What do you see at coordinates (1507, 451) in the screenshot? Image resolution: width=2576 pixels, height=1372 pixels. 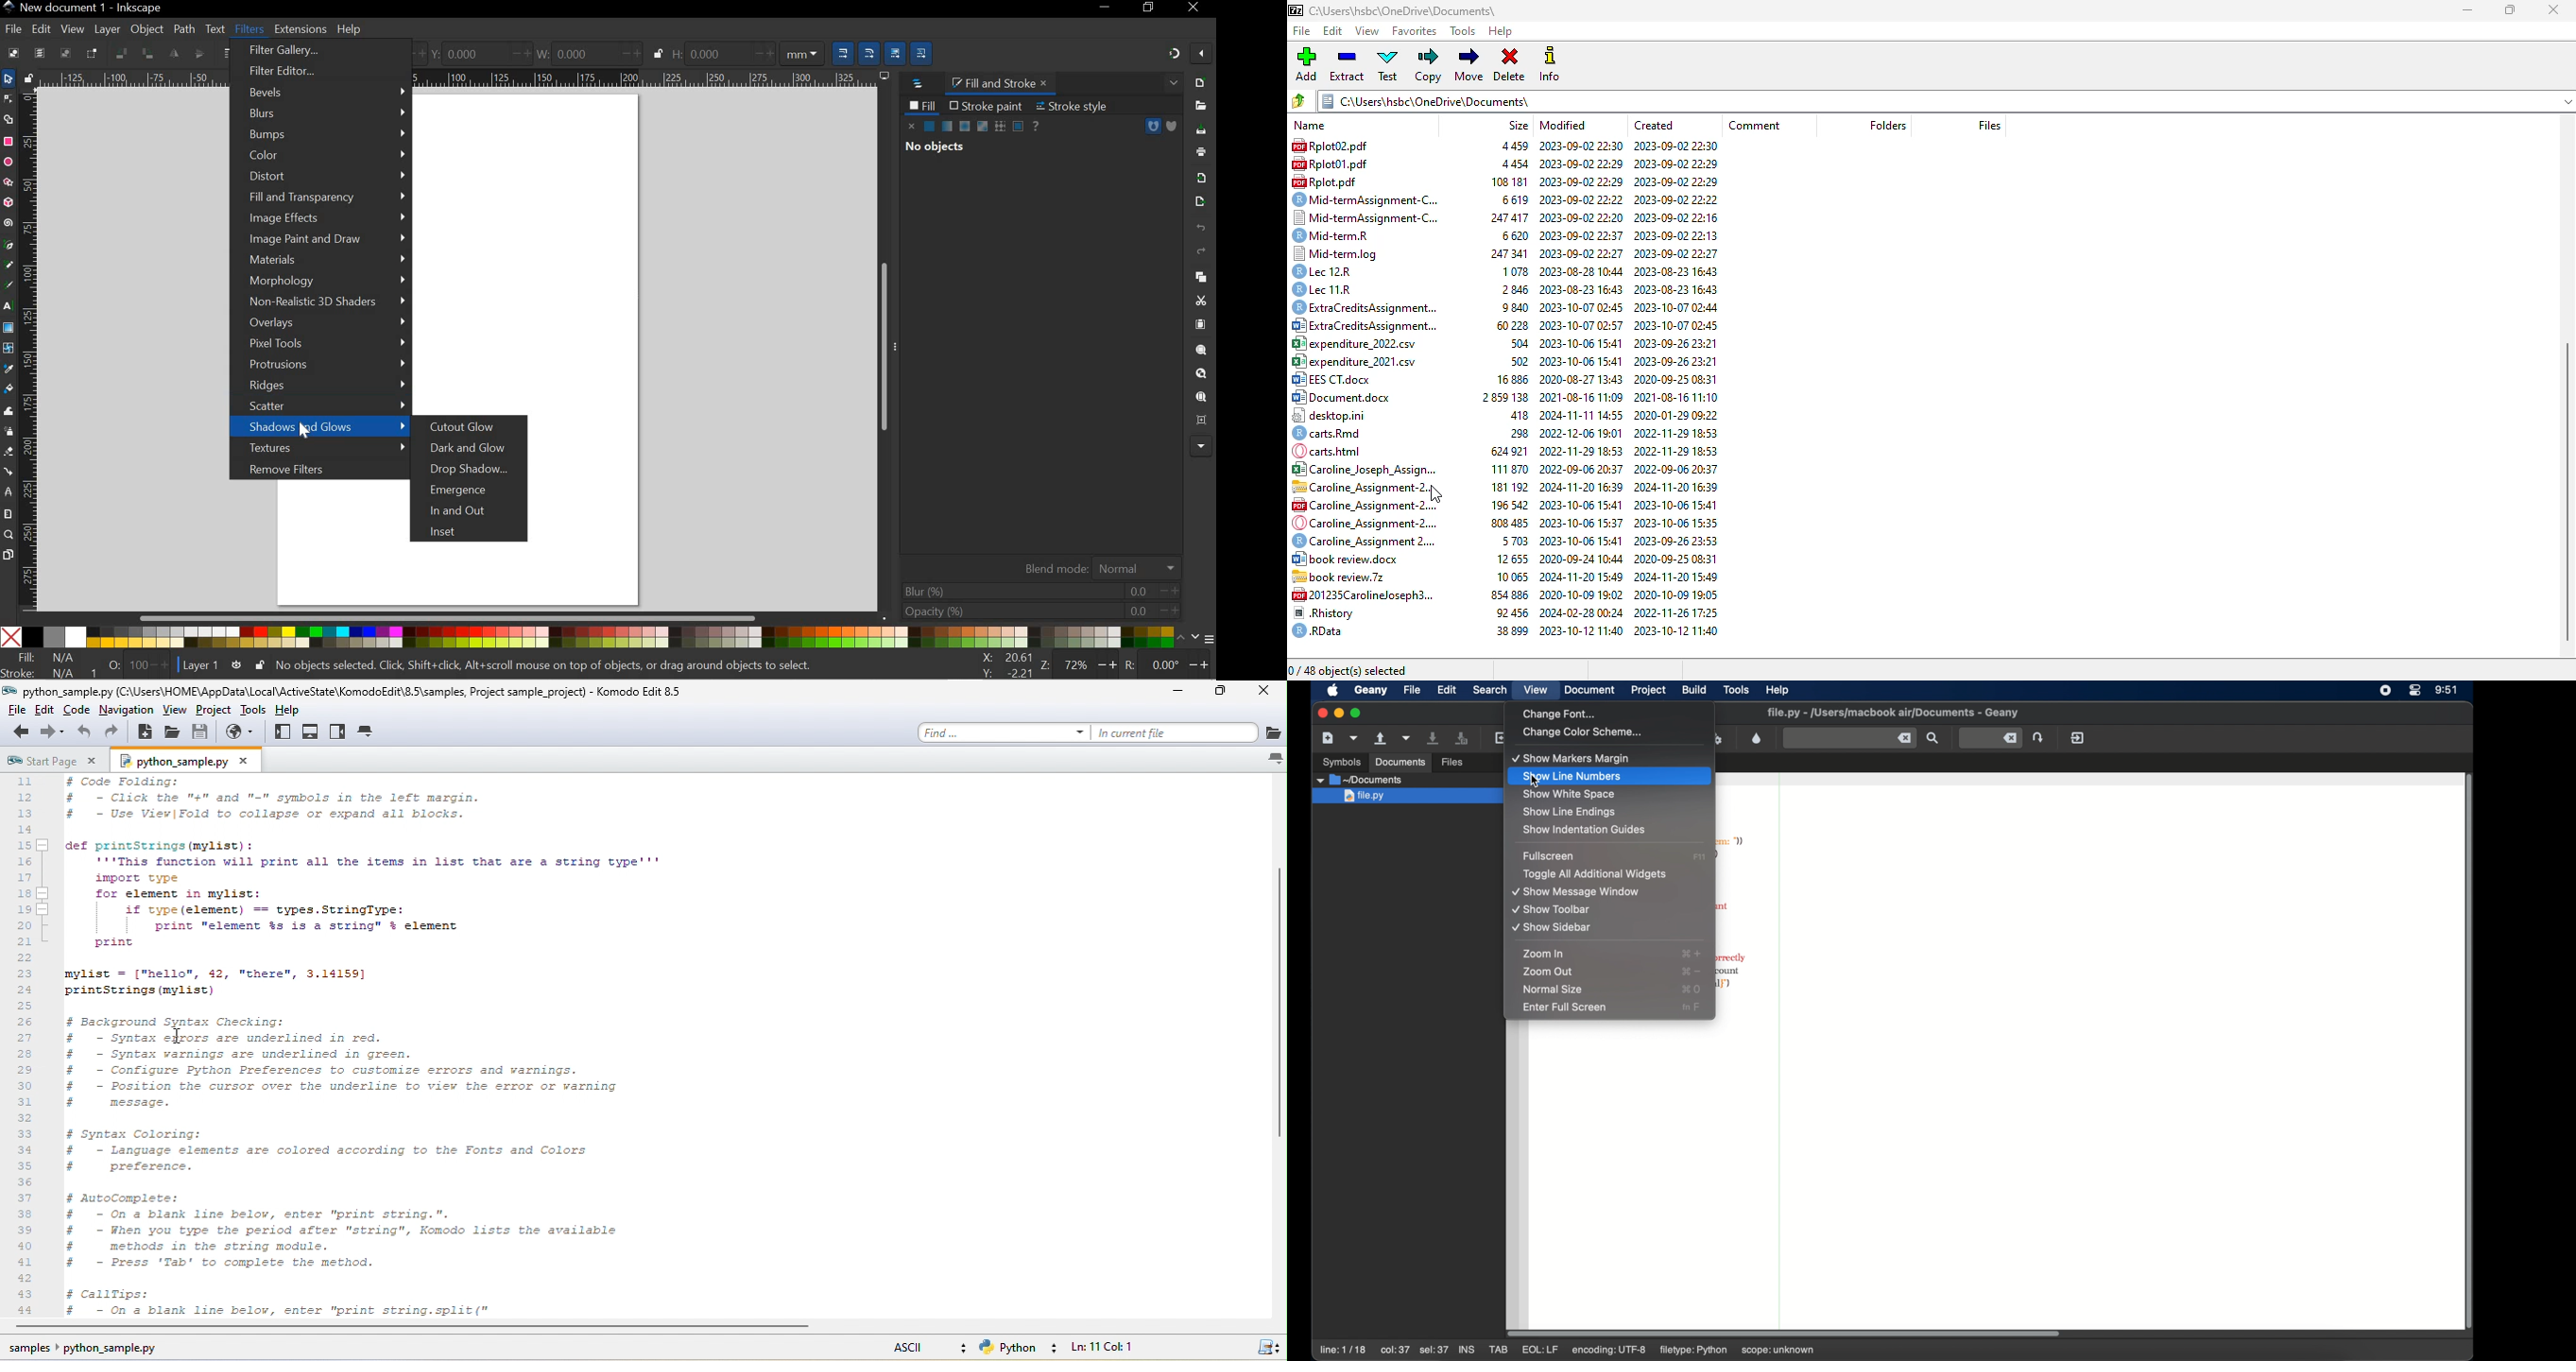 I see `624921` at bounding box center [1507, 451].